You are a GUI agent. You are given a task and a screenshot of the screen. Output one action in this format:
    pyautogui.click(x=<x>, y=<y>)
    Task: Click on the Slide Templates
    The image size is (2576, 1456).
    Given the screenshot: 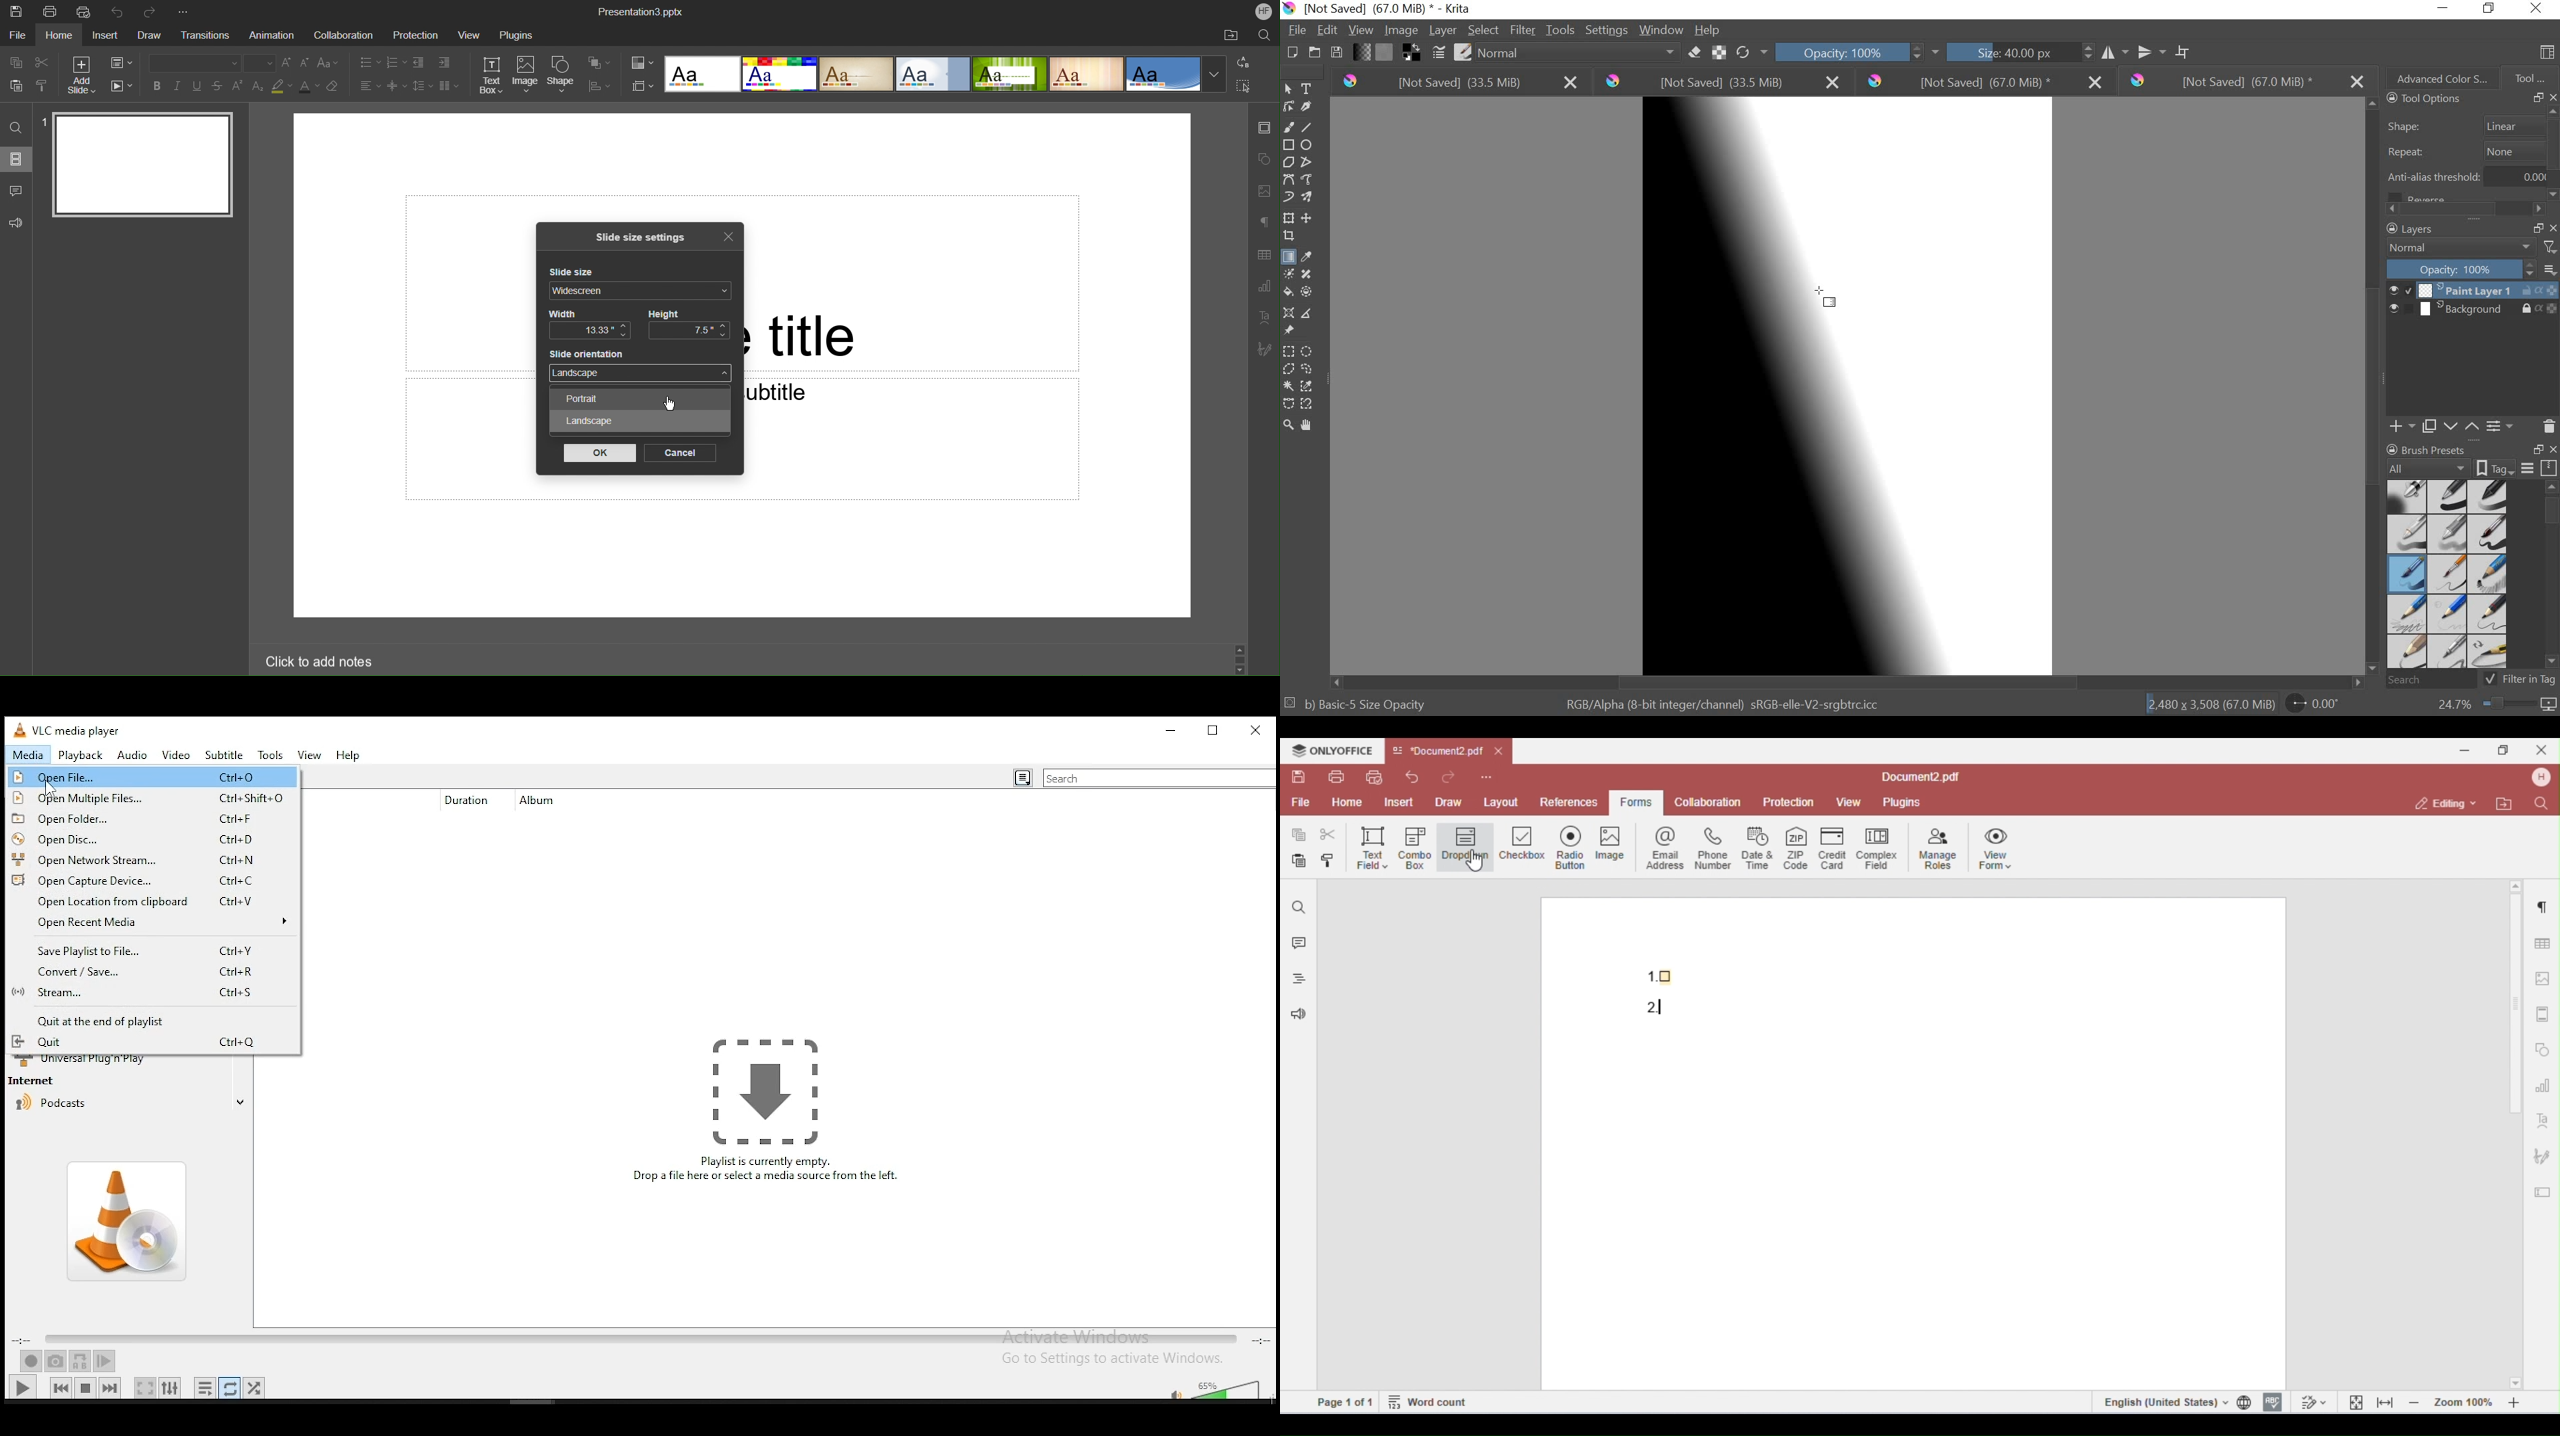 What is the action you would take?
    pyautogui.click(x=944, y=75)
    